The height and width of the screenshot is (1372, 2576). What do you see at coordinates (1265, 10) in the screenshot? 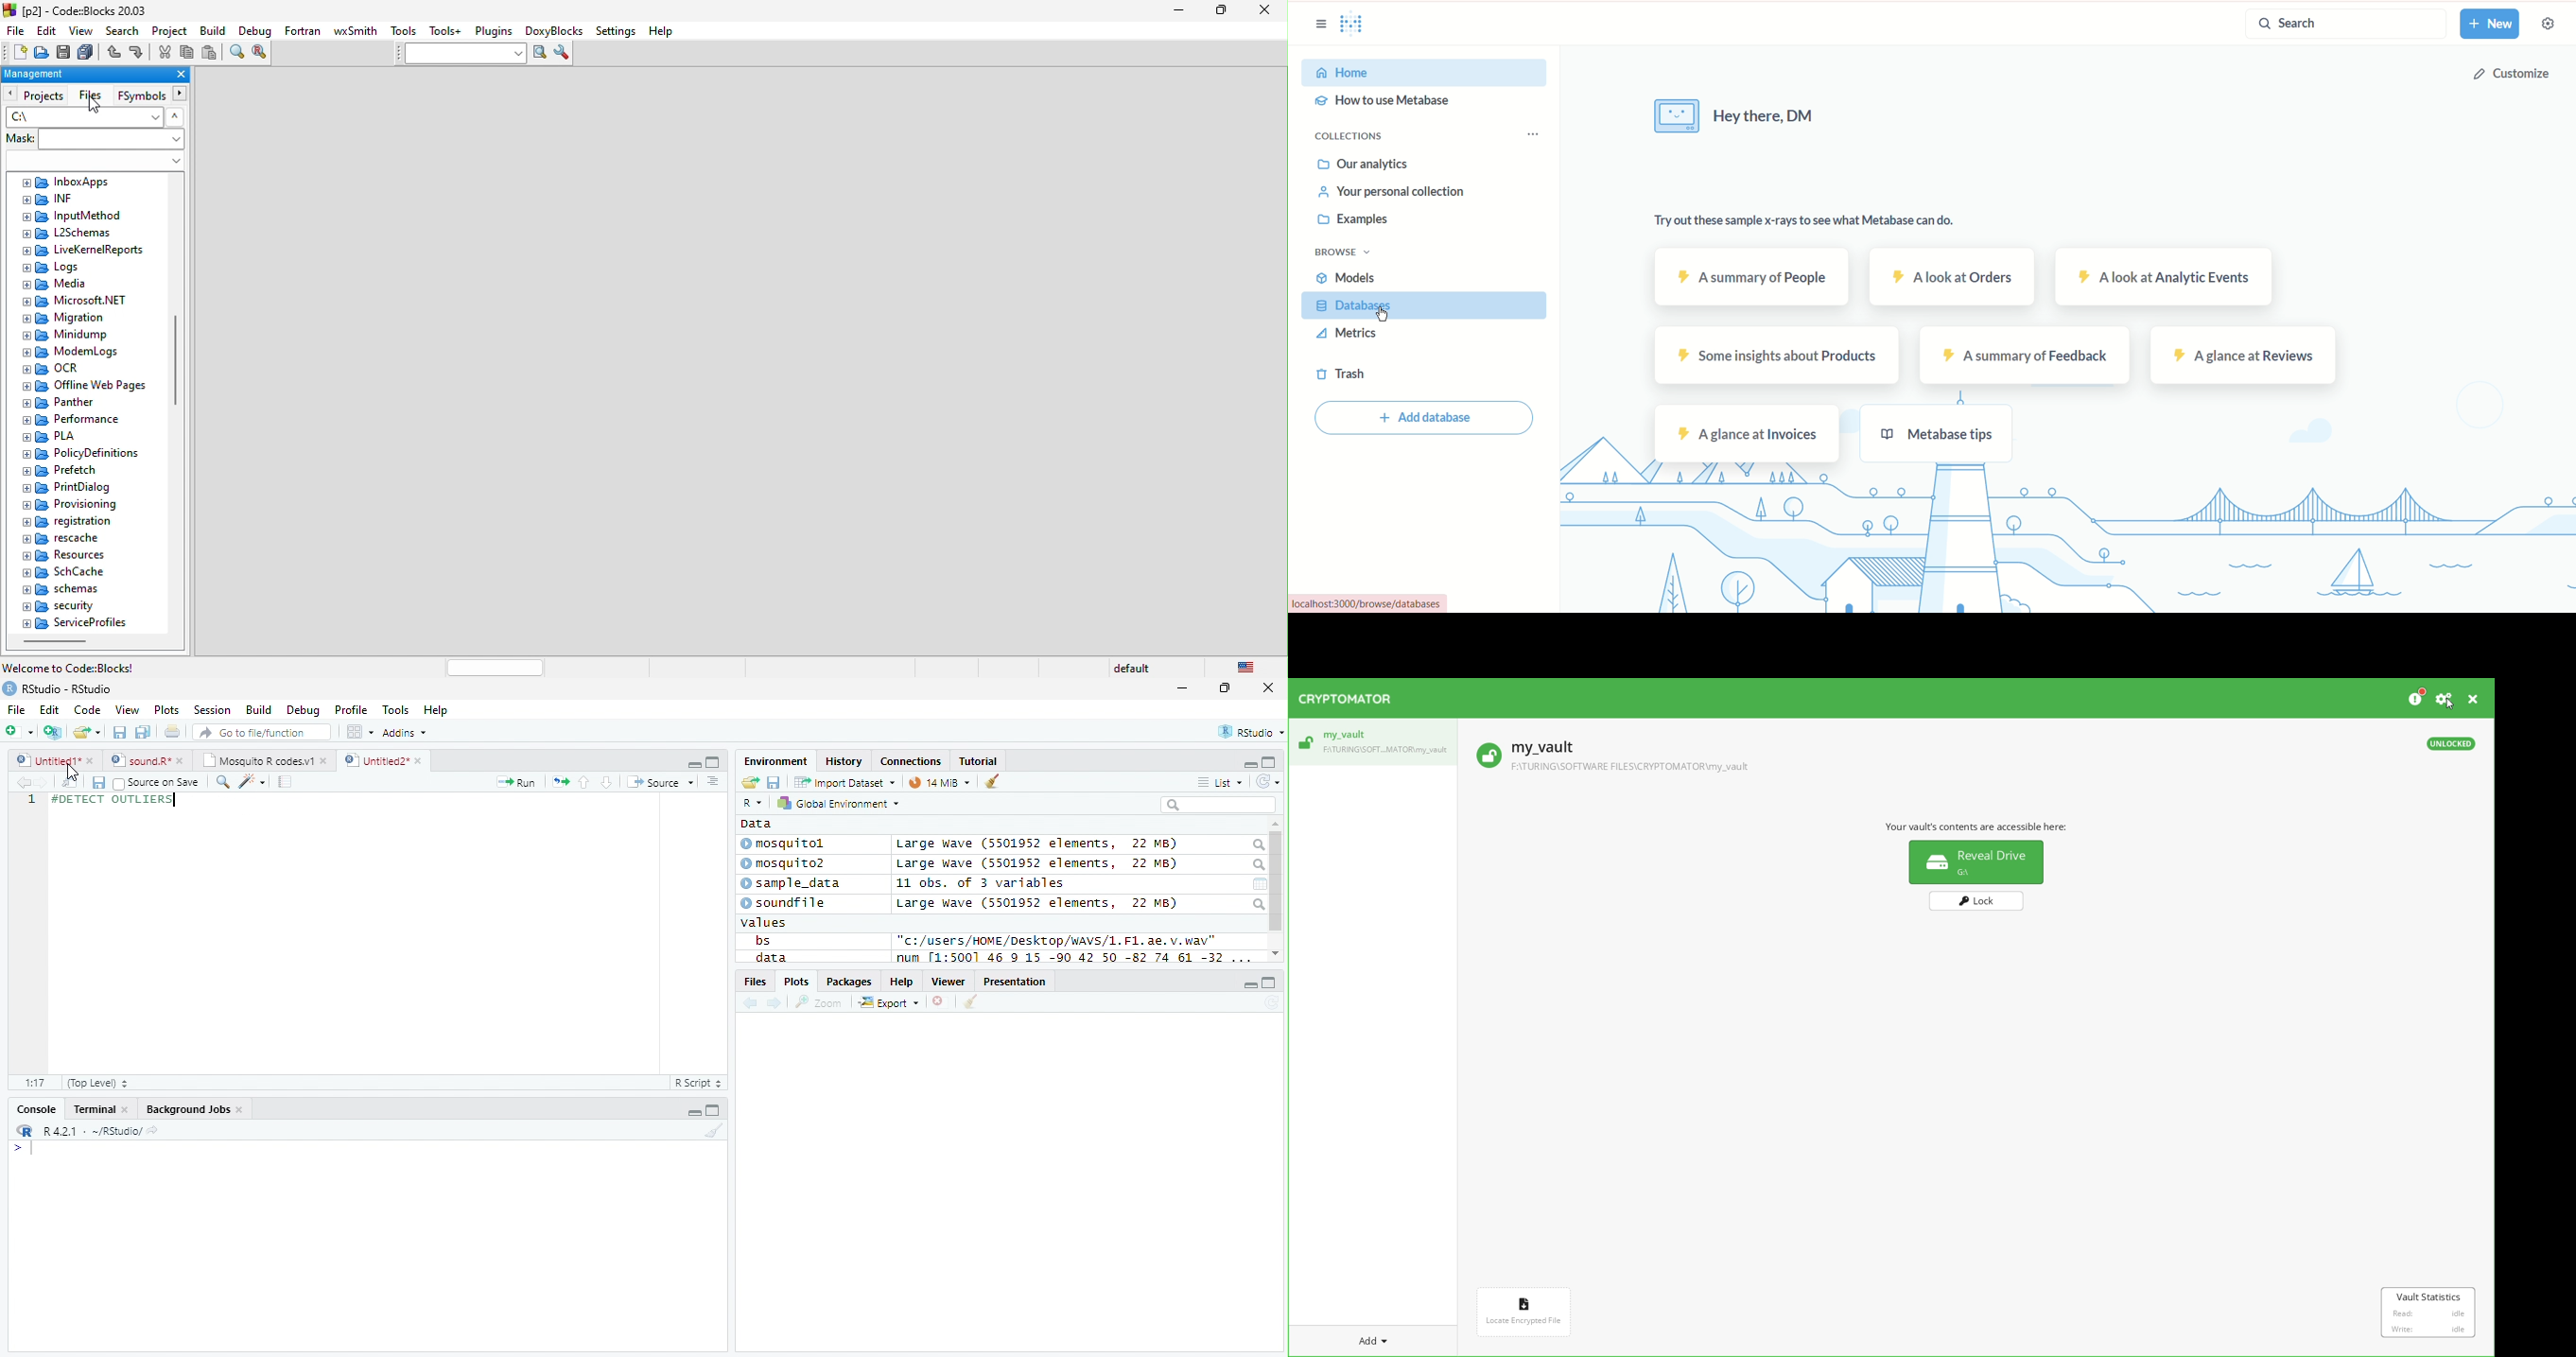
I see `close` at bounding box center [1265, 10].